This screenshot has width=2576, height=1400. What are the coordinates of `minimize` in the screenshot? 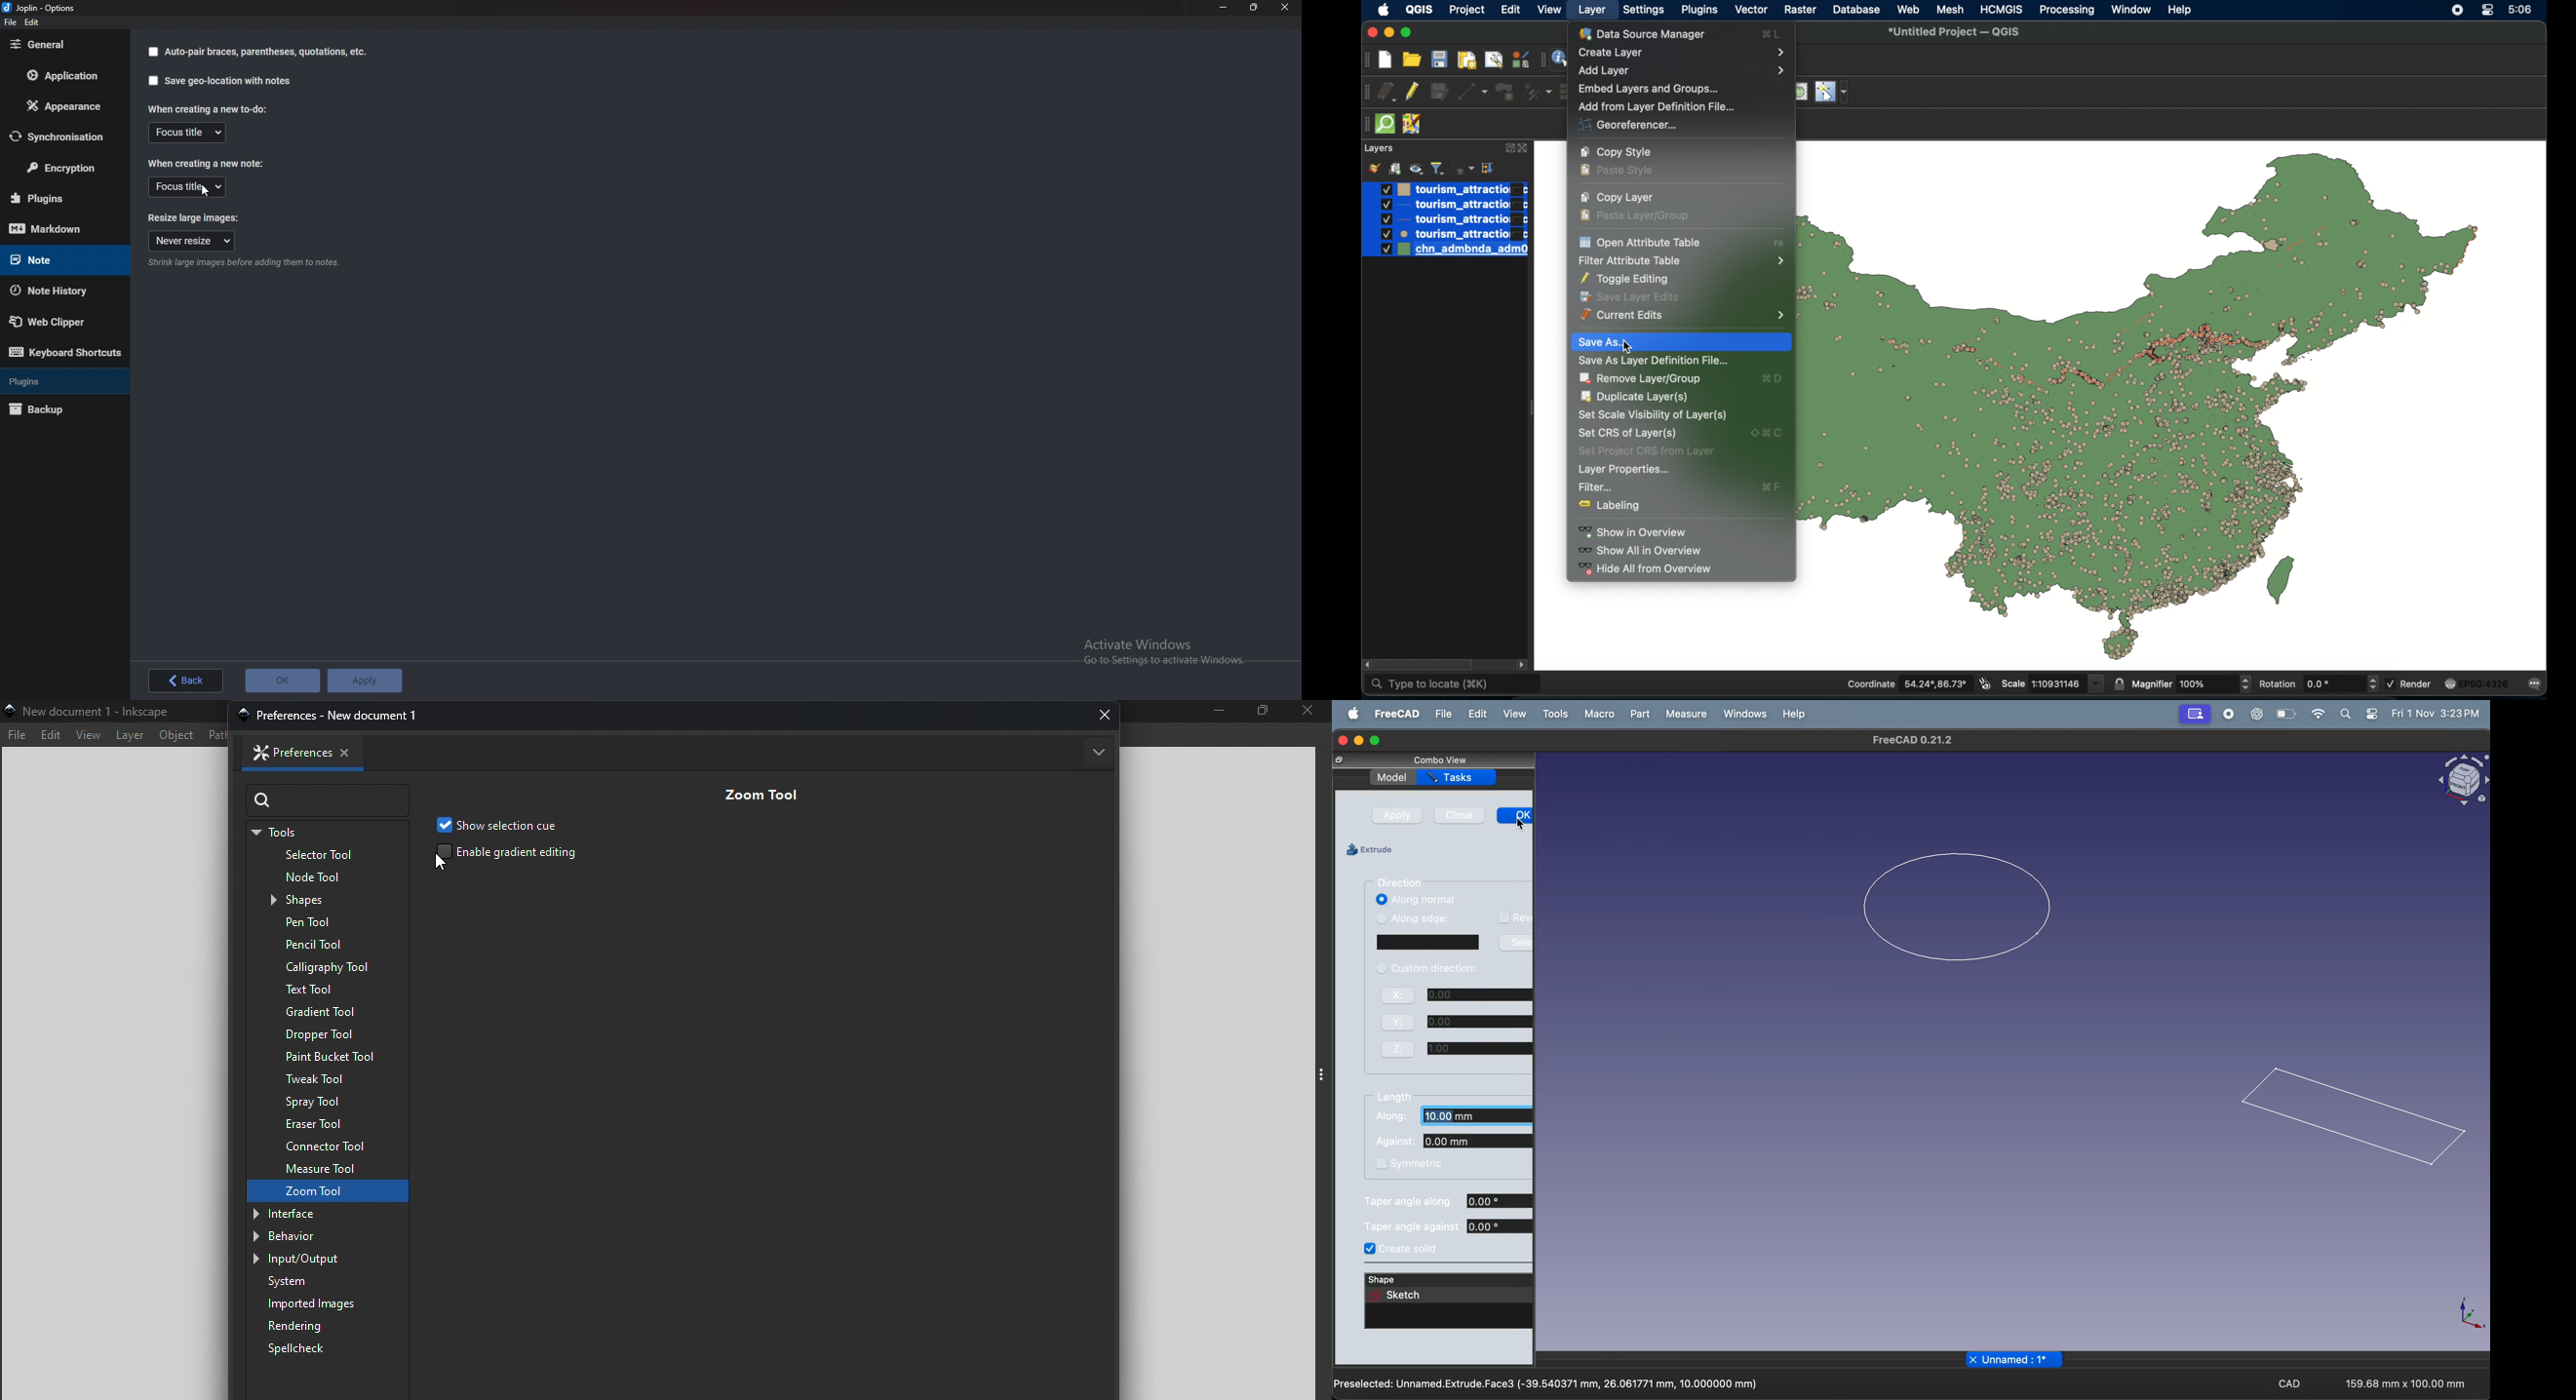 It's located at (1222, 7).